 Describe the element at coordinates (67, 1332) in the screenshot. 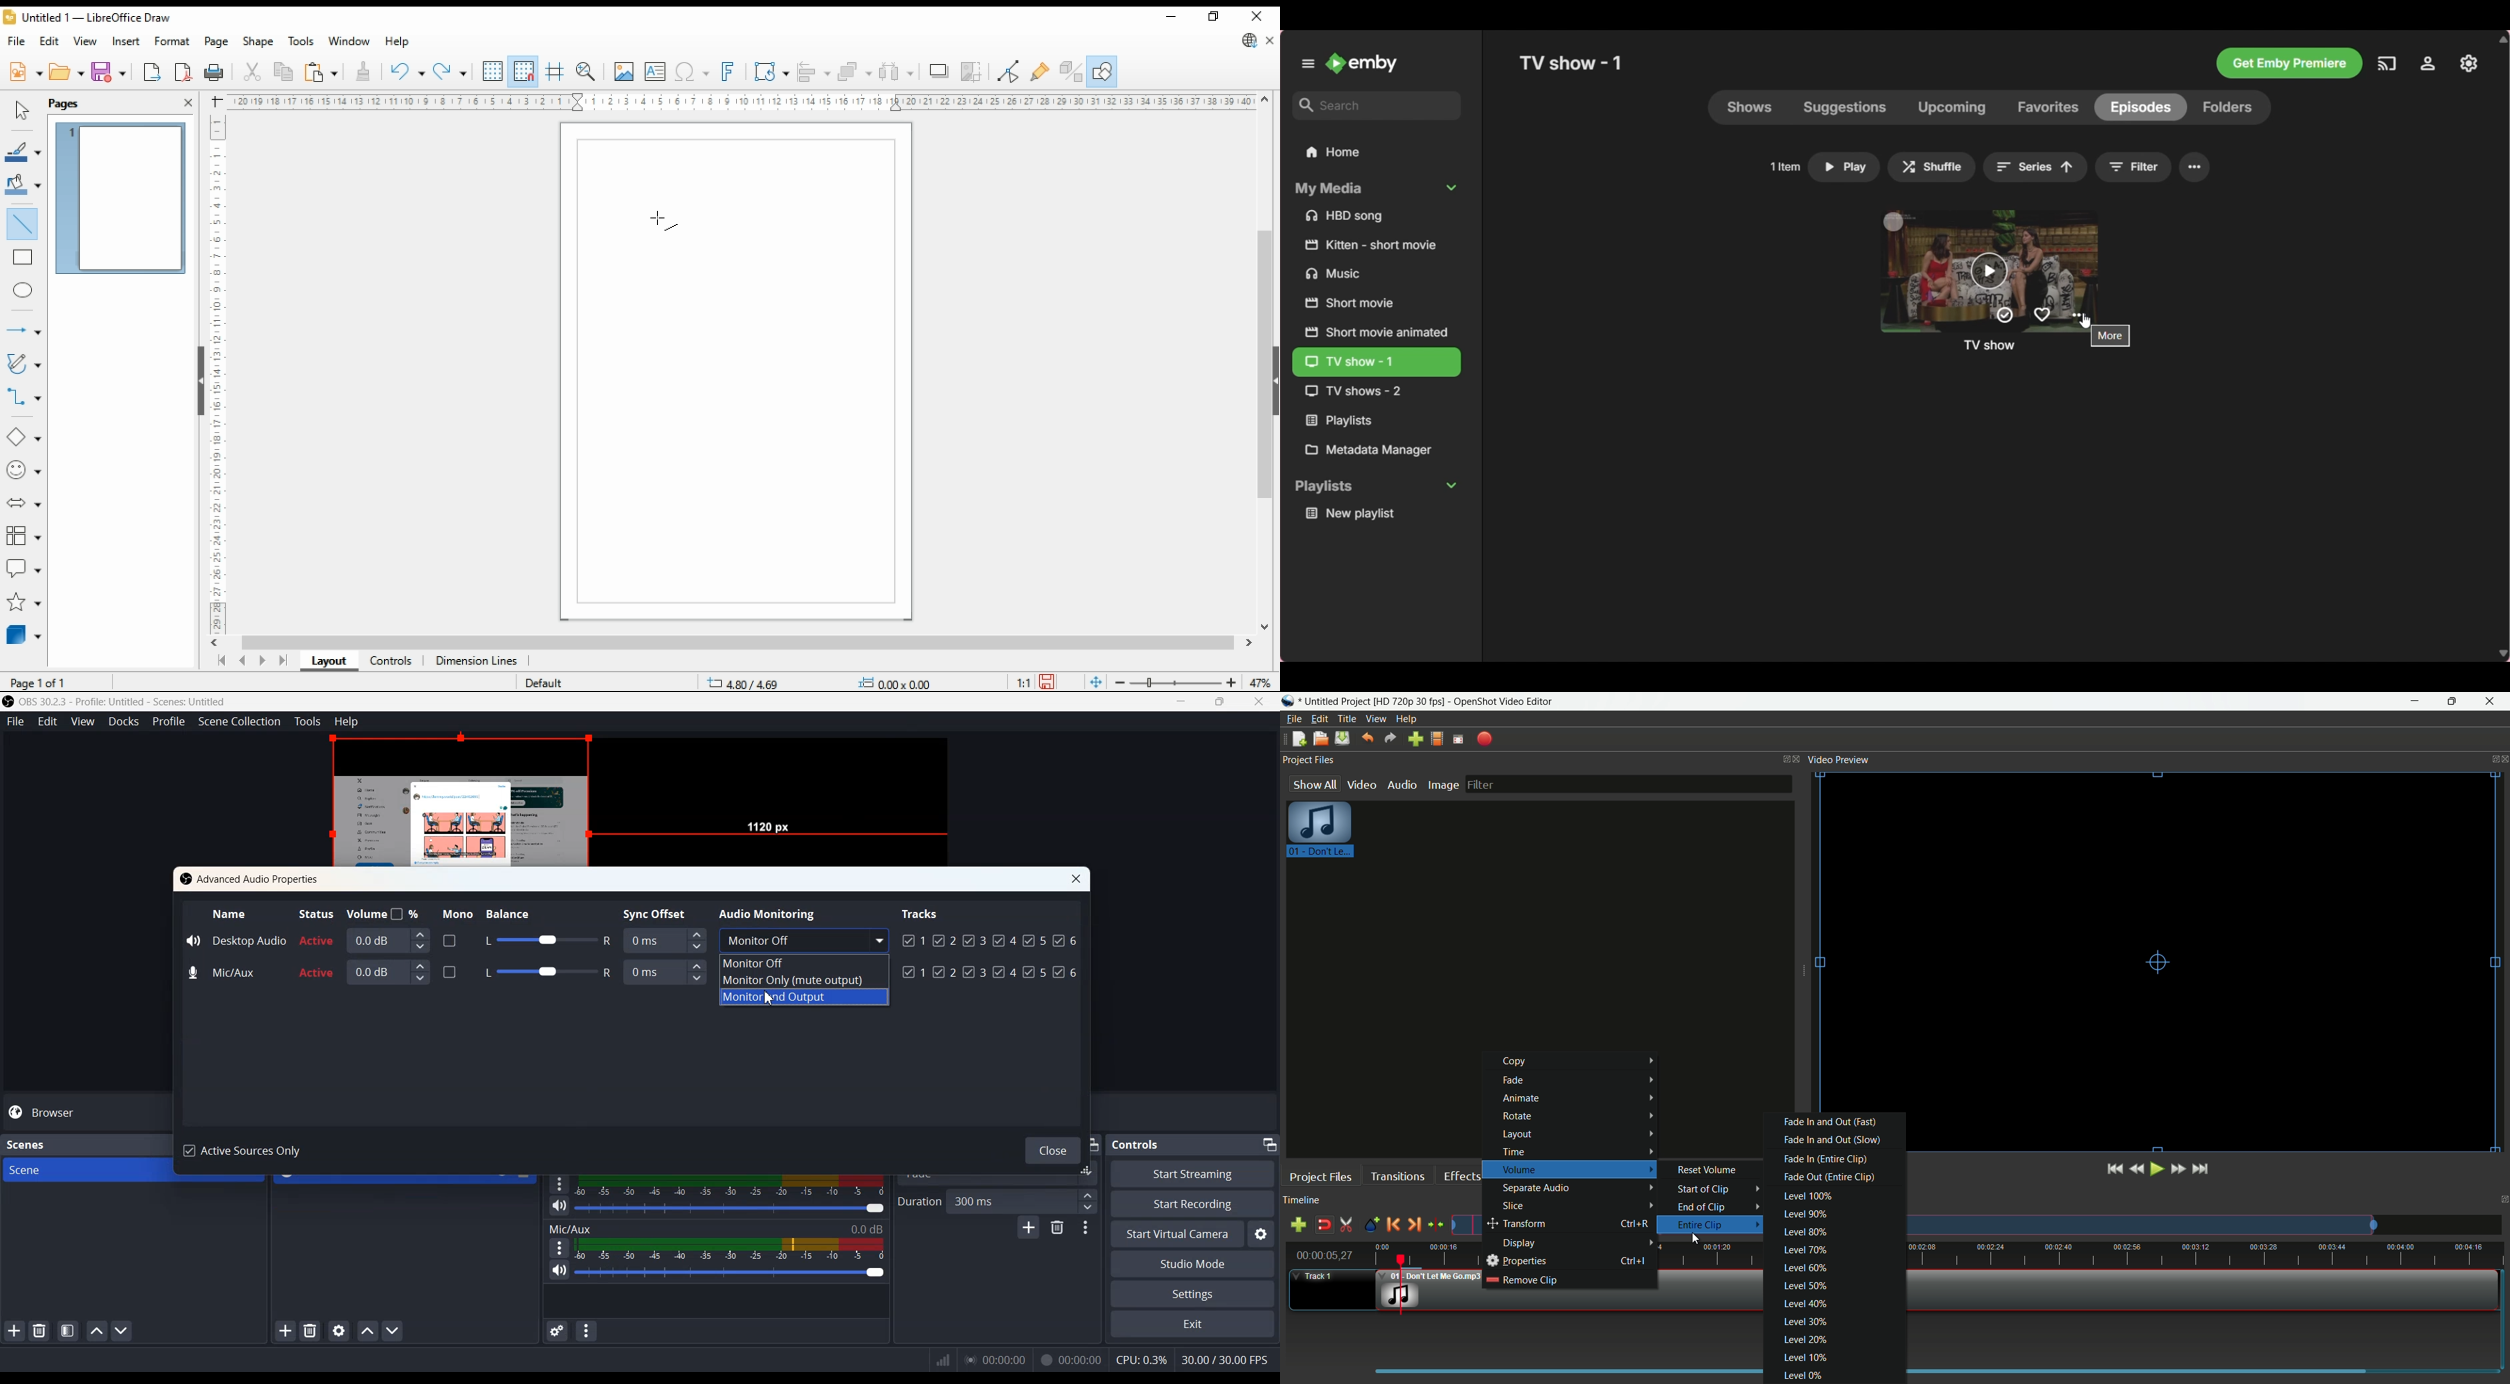

I see `Open scene filter` at that location.